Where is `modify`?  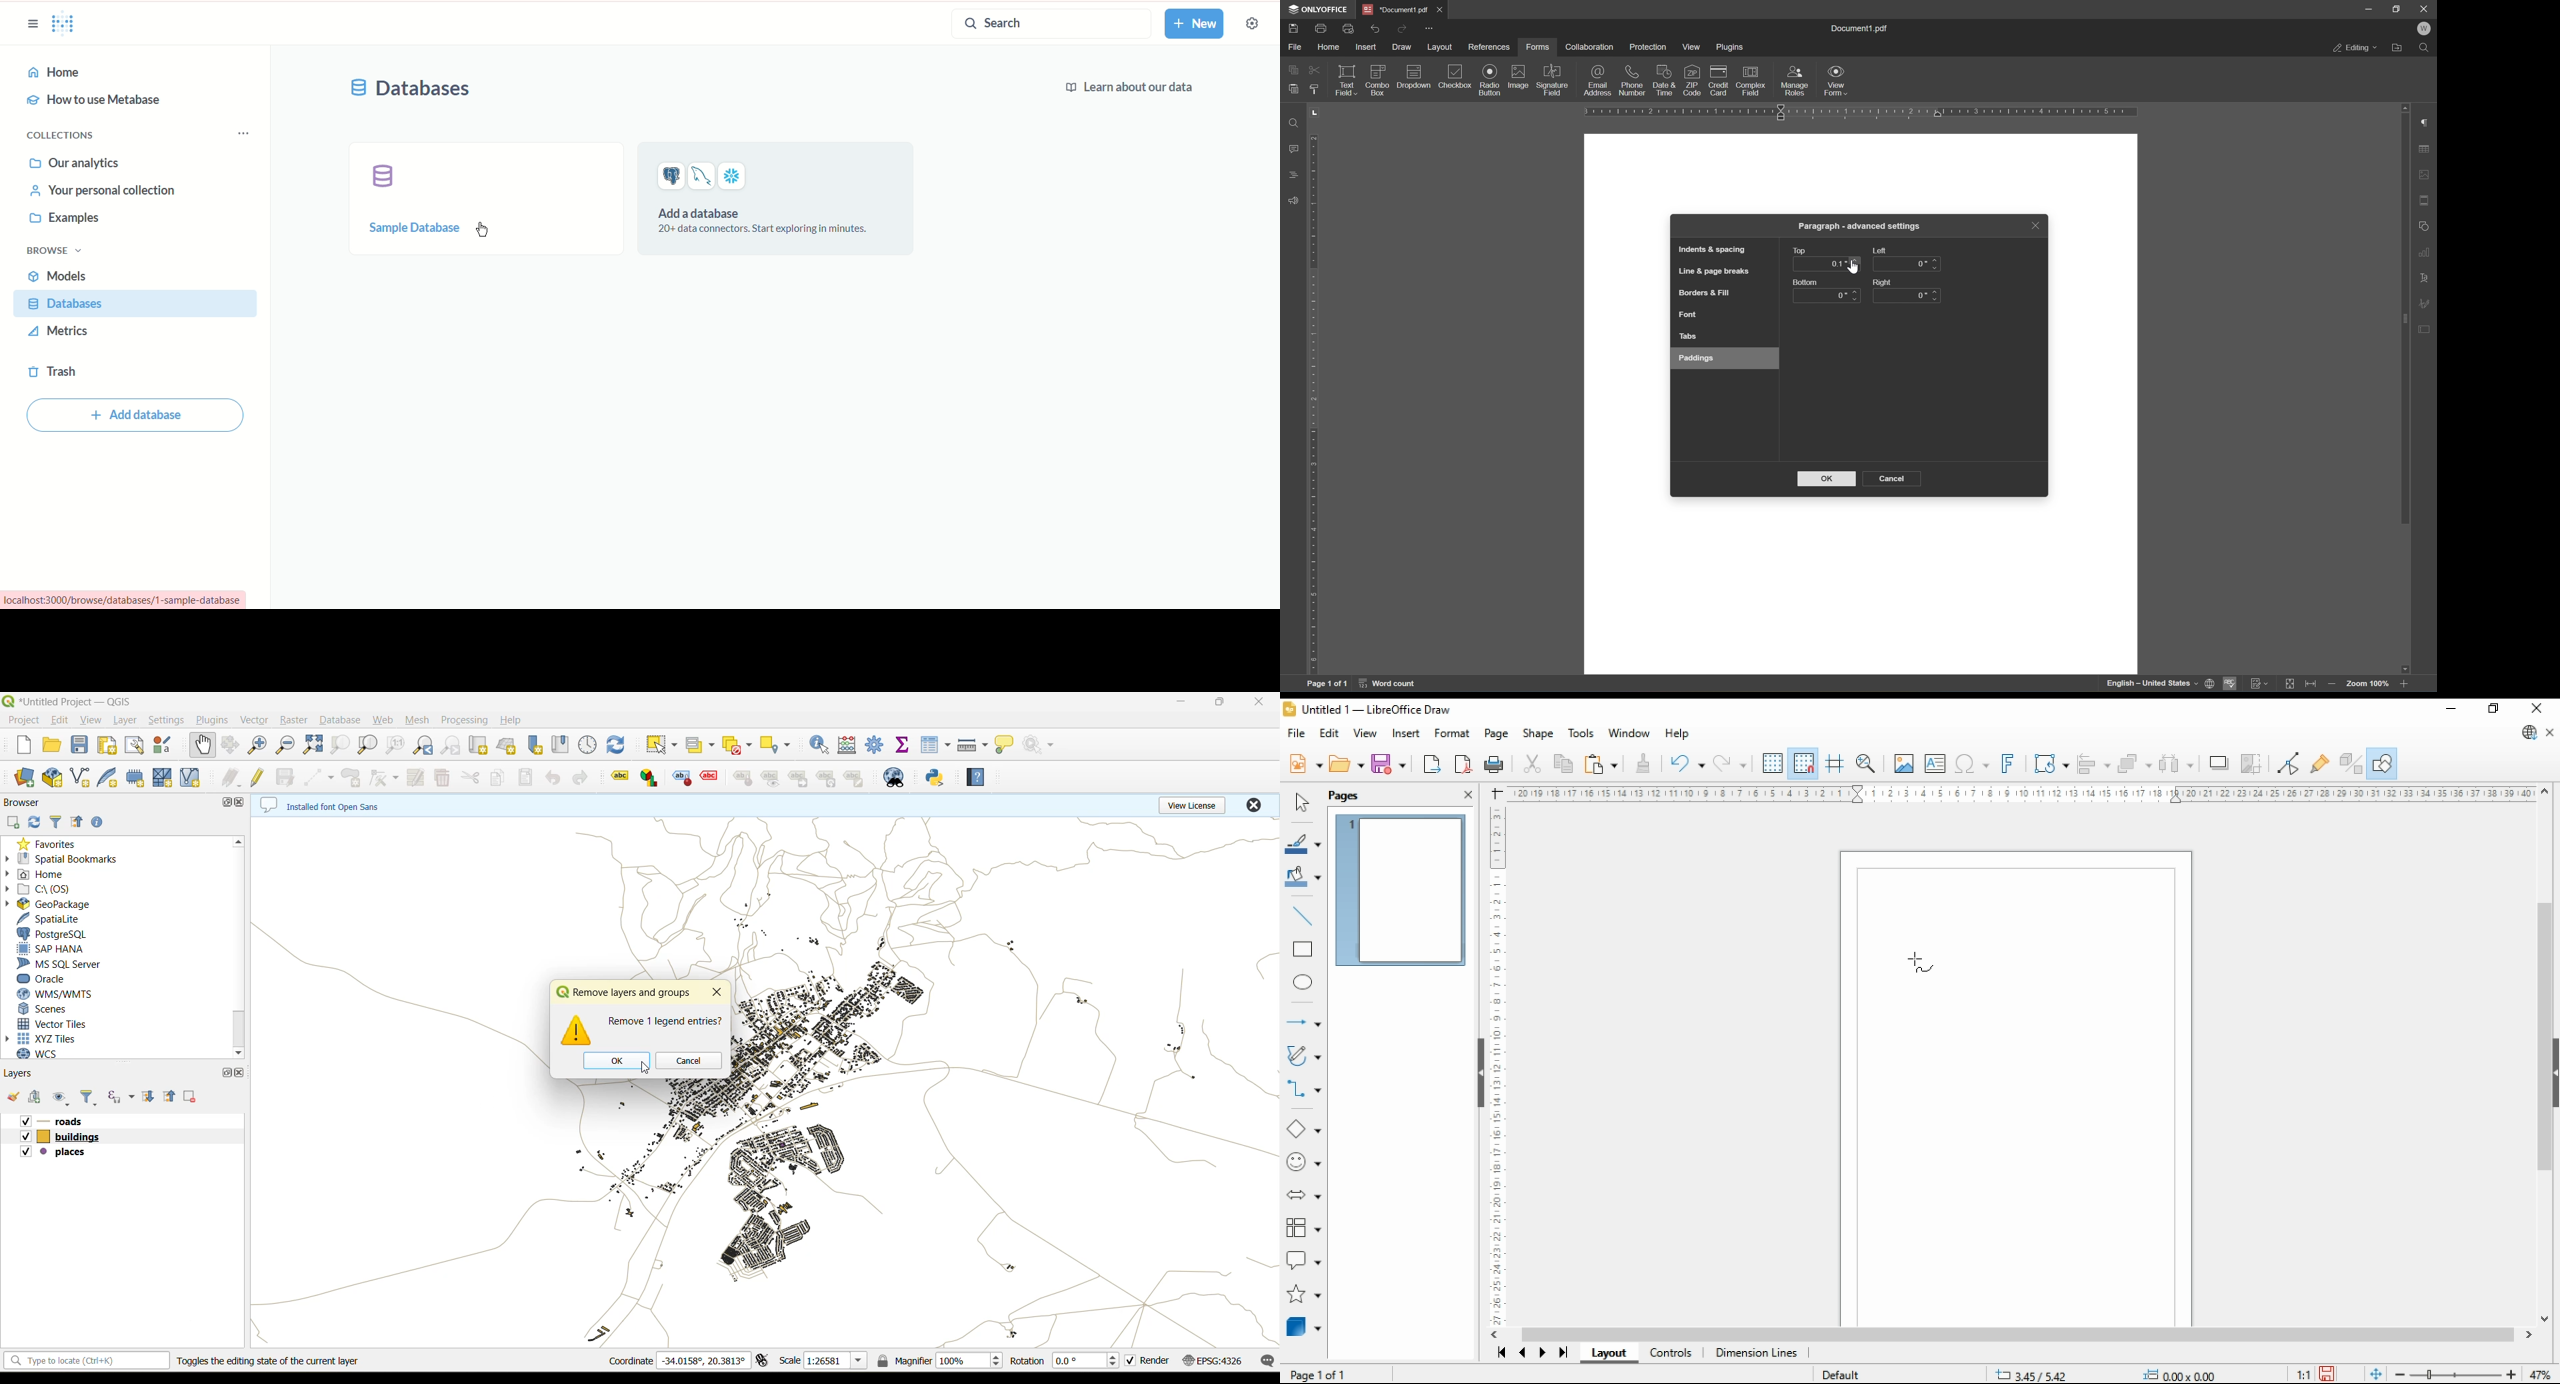 modify is located at coordinates (415, 778).